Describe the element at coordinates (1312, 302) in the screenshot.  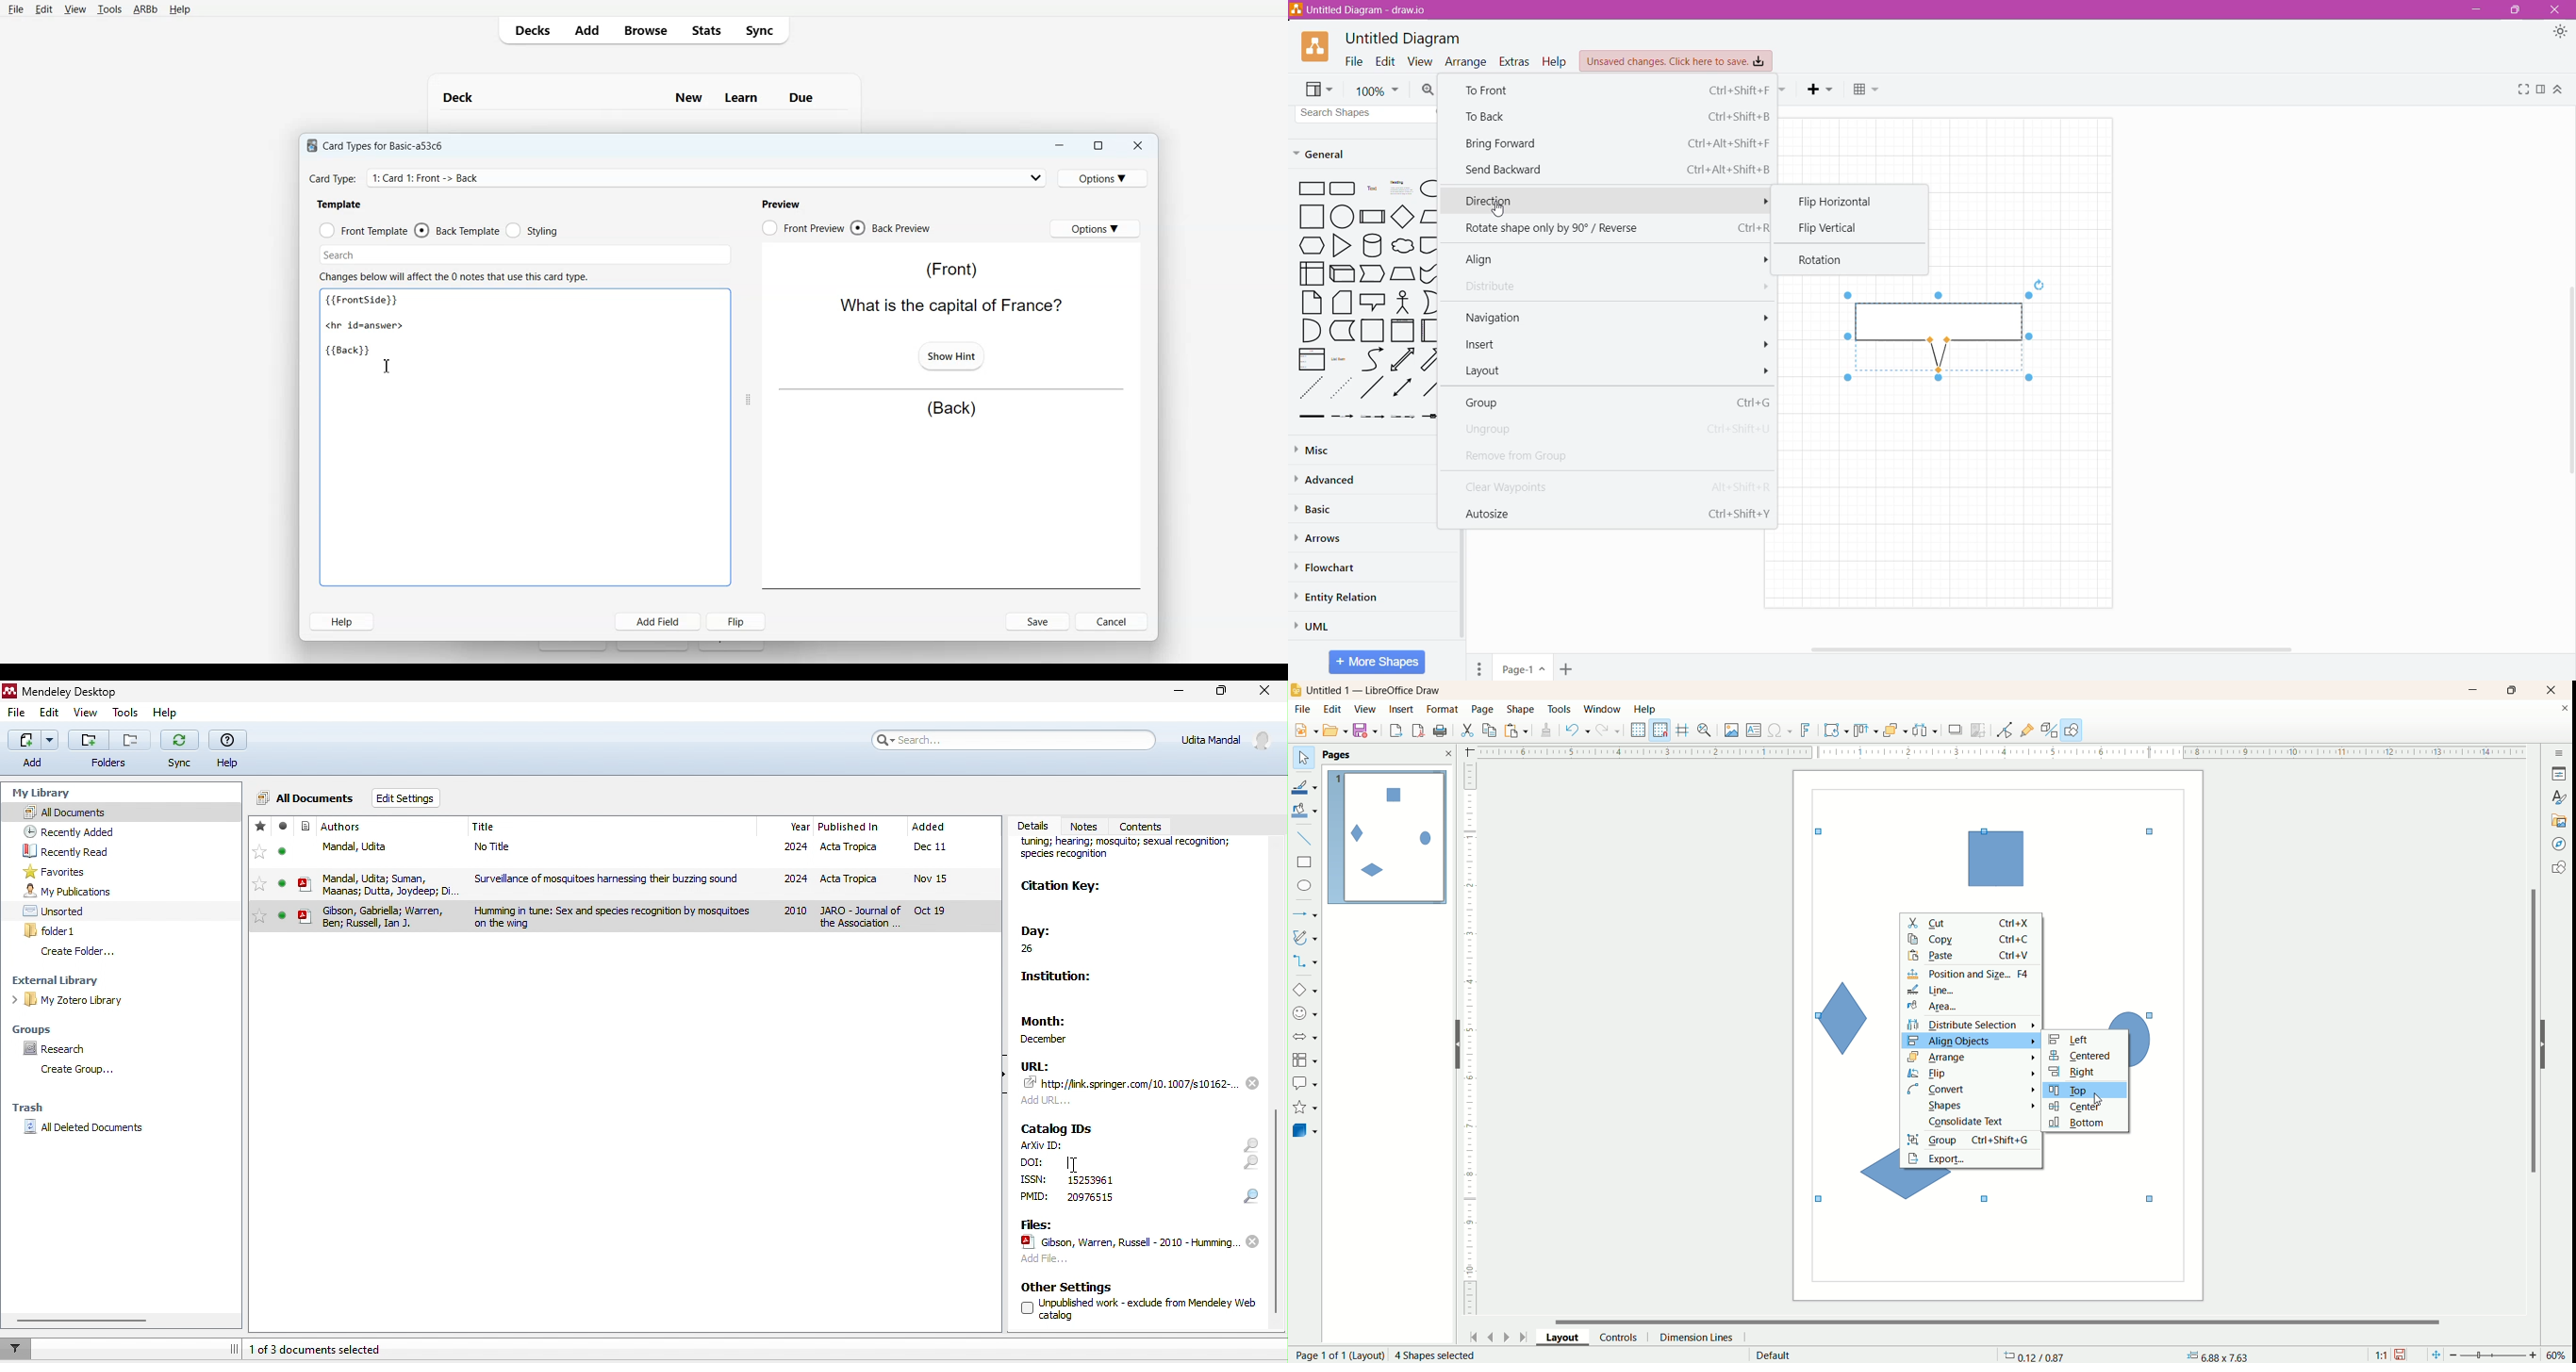
I see `Paper Sheet` at that location.